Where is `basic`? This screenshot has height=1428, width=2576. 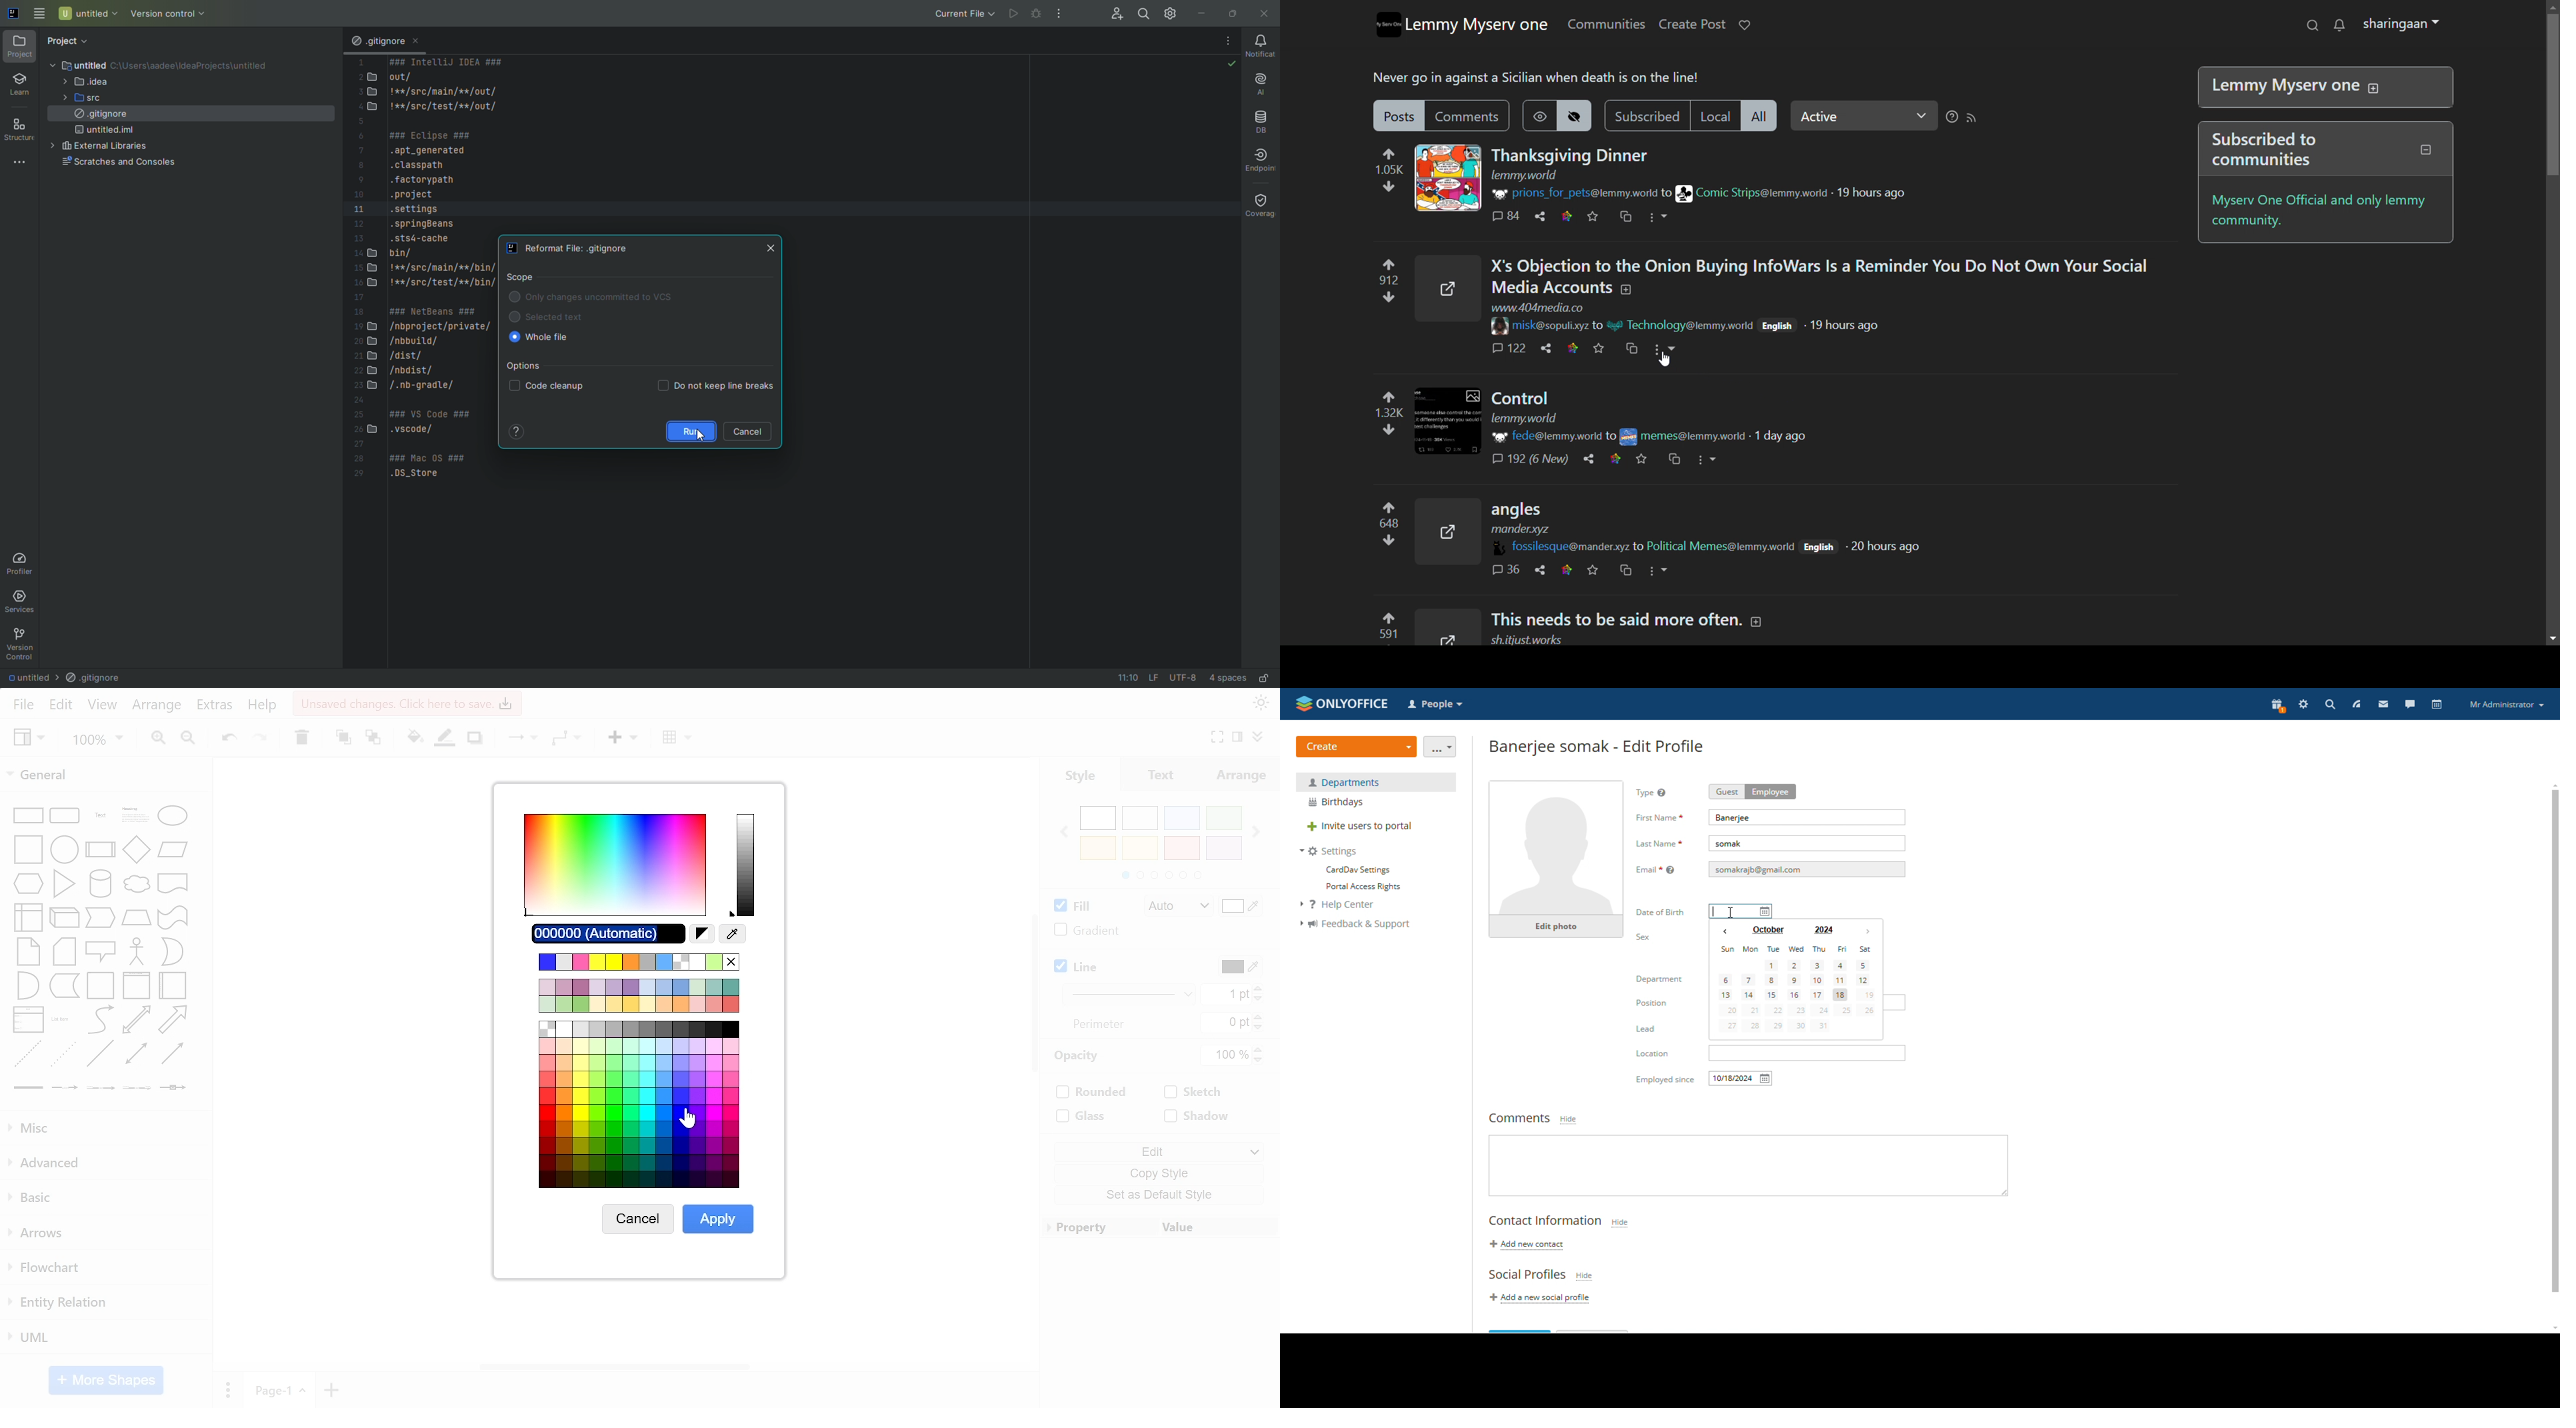
basic is located at coordinates (105, 1201).